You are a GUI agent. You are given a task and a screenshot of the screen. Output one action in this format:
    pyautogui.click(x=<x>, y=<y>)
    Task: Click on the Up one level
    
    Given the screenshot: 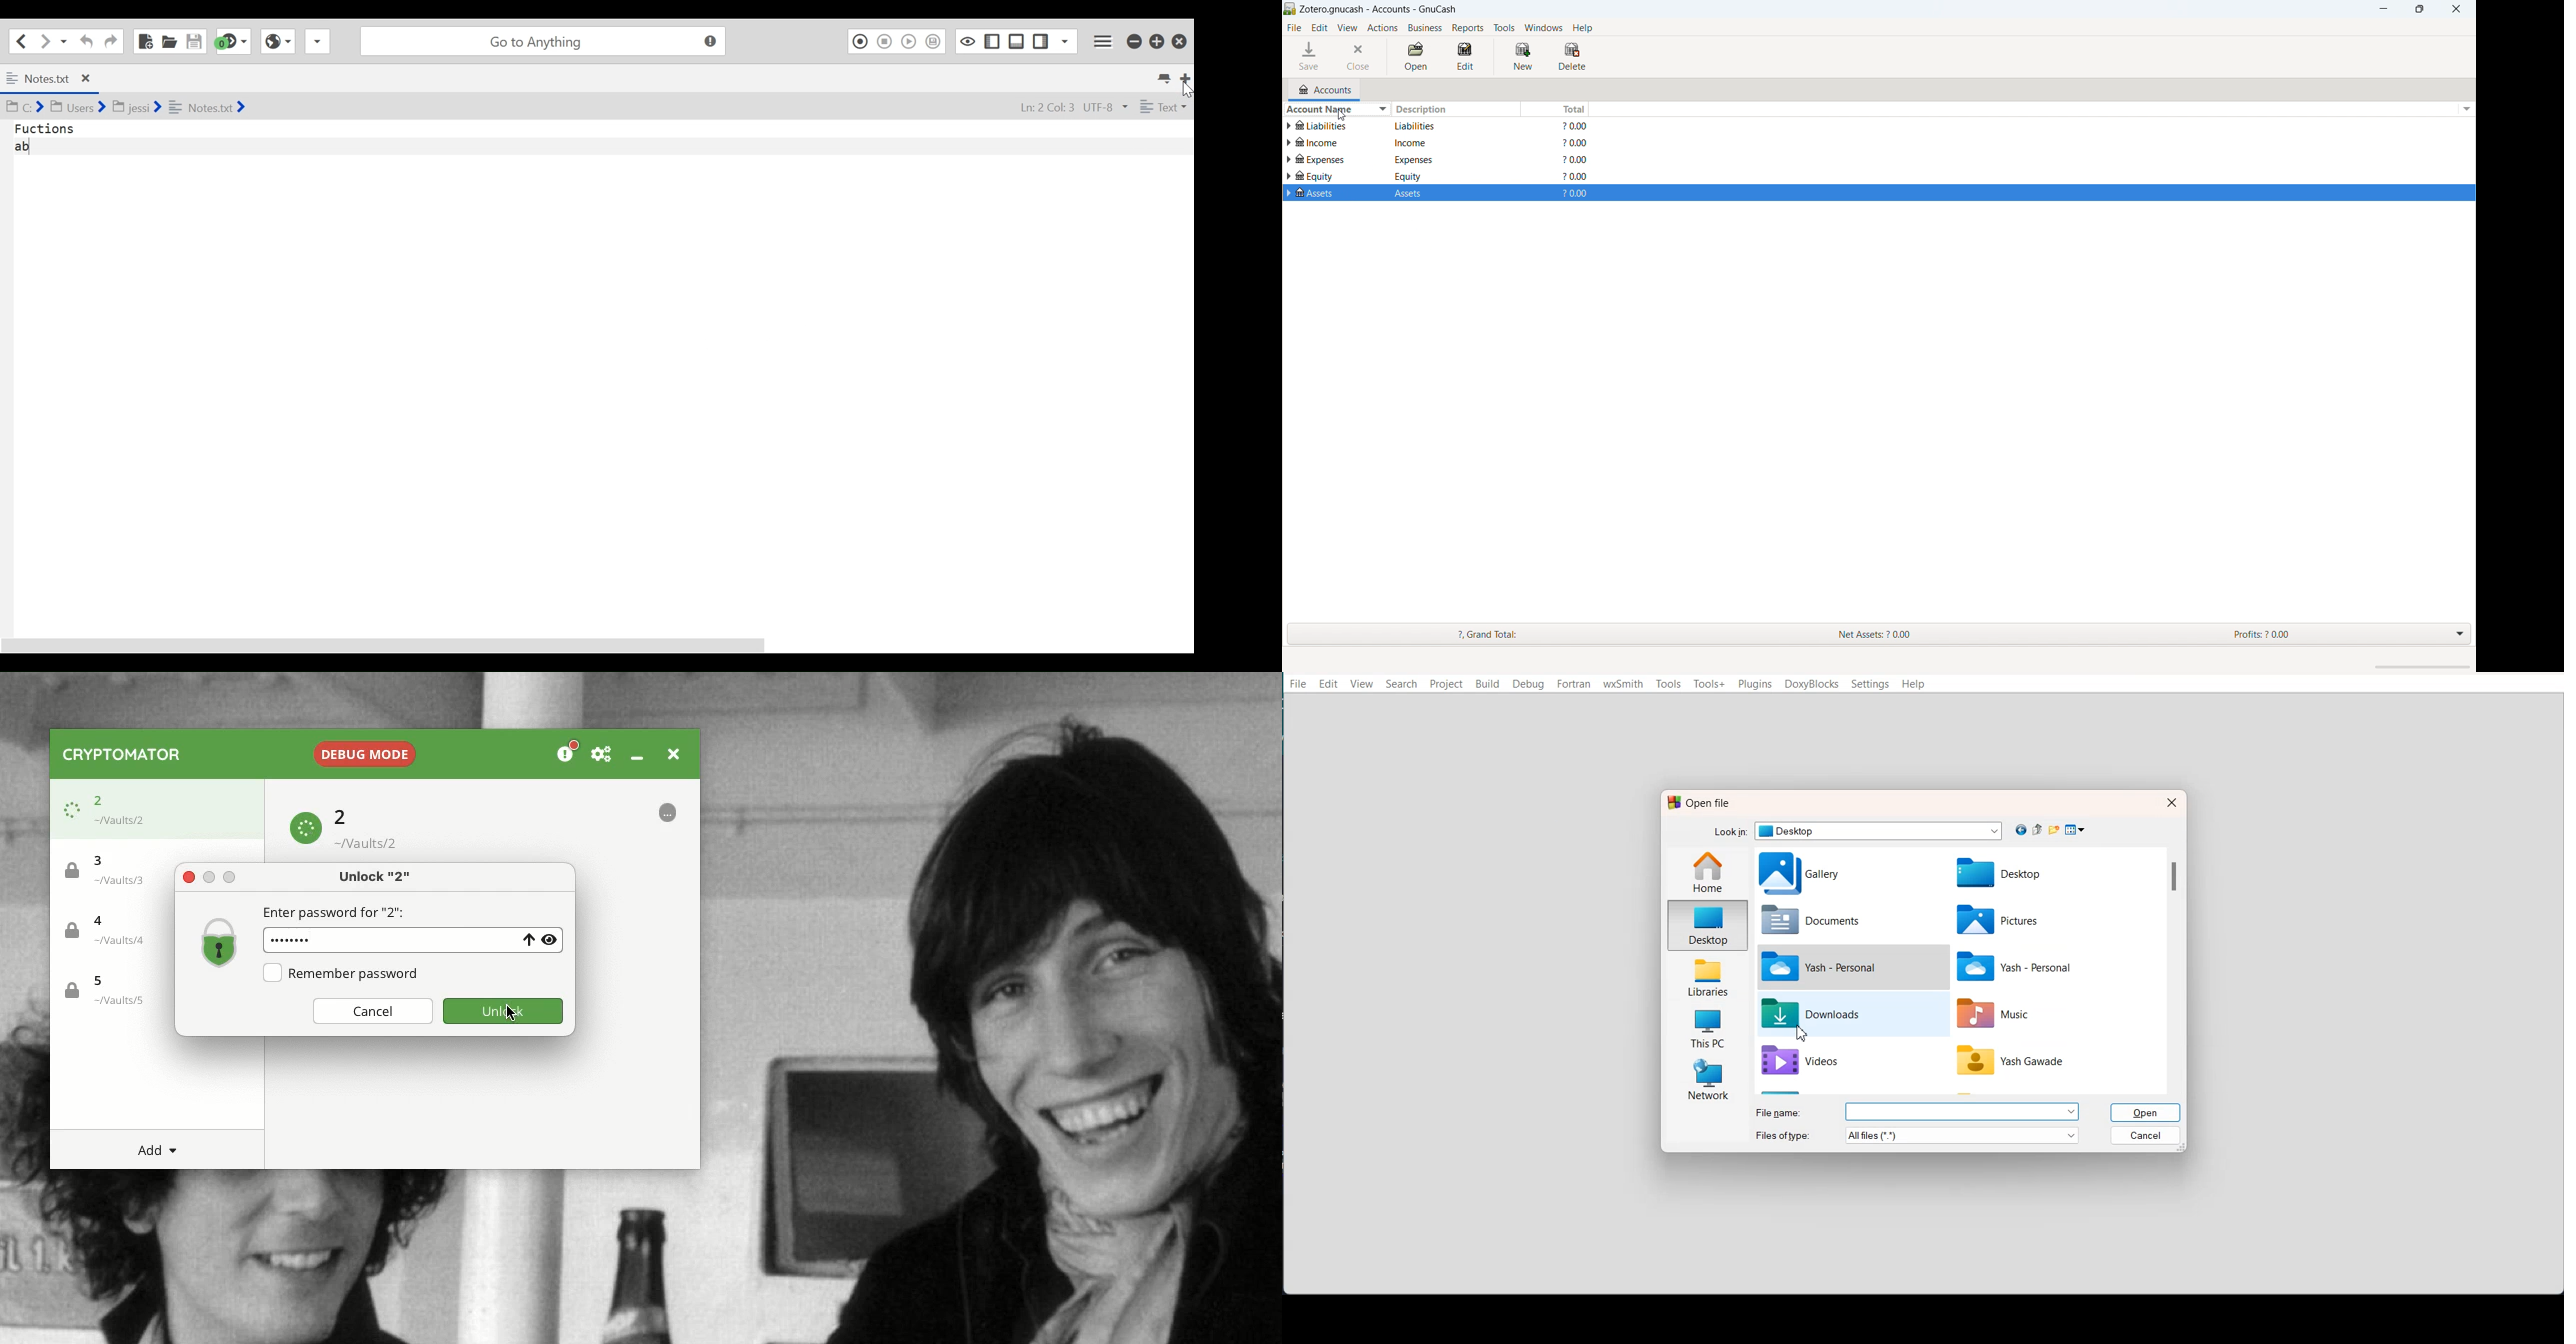 What is the action you would take?
    pyautogui.click(x=2040, y=830)
    